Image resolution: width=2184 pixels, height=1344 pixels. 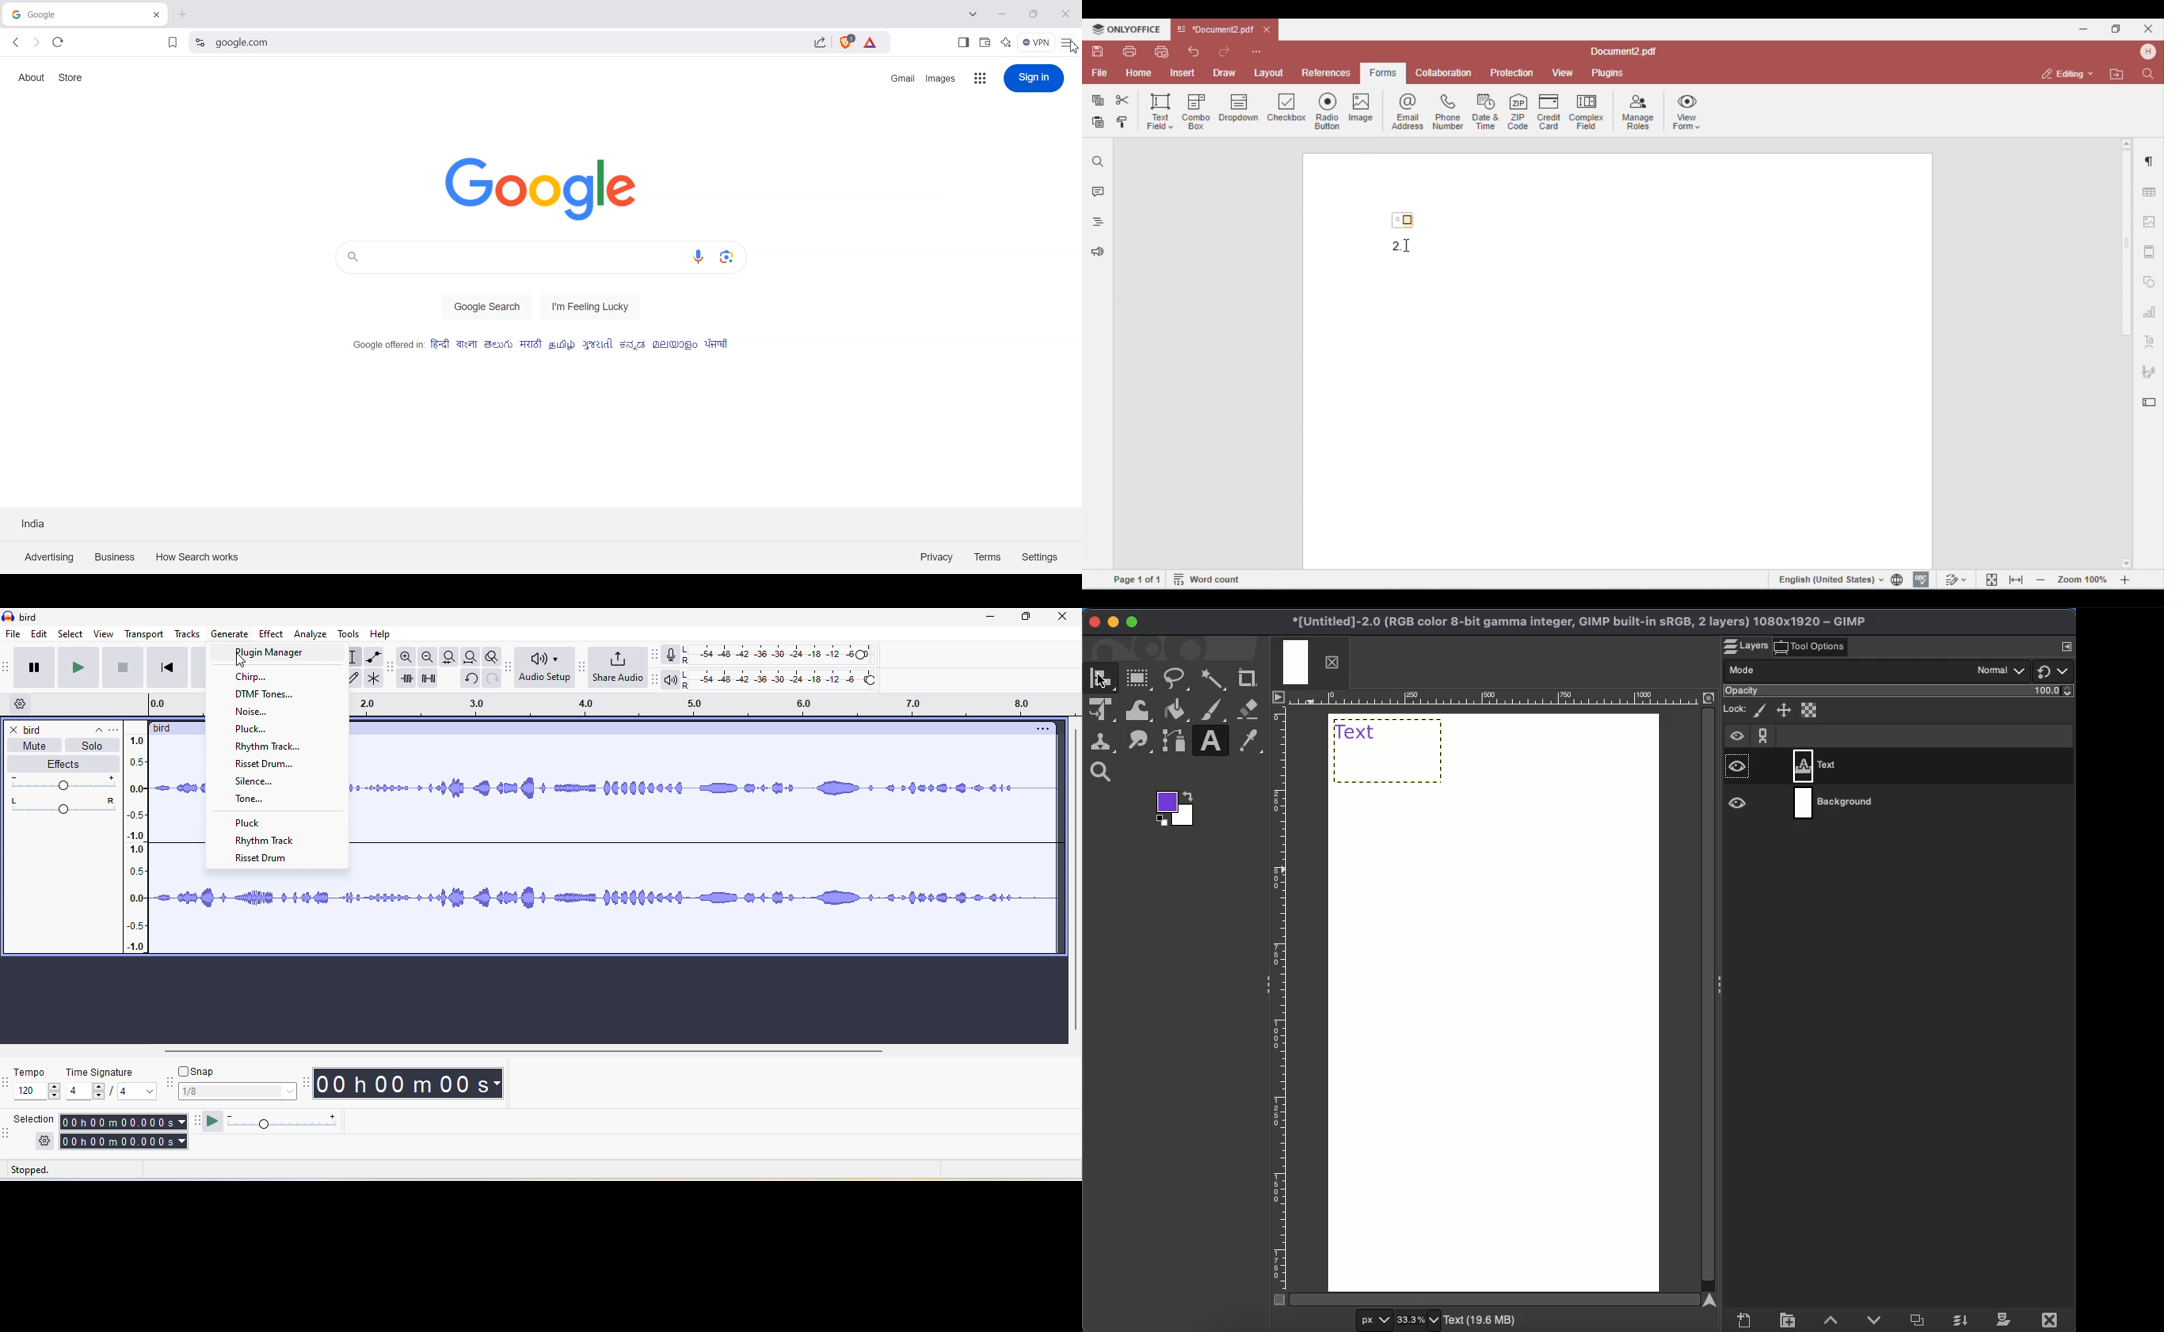 I want to click on Google Search, so click(x=486, y=307).